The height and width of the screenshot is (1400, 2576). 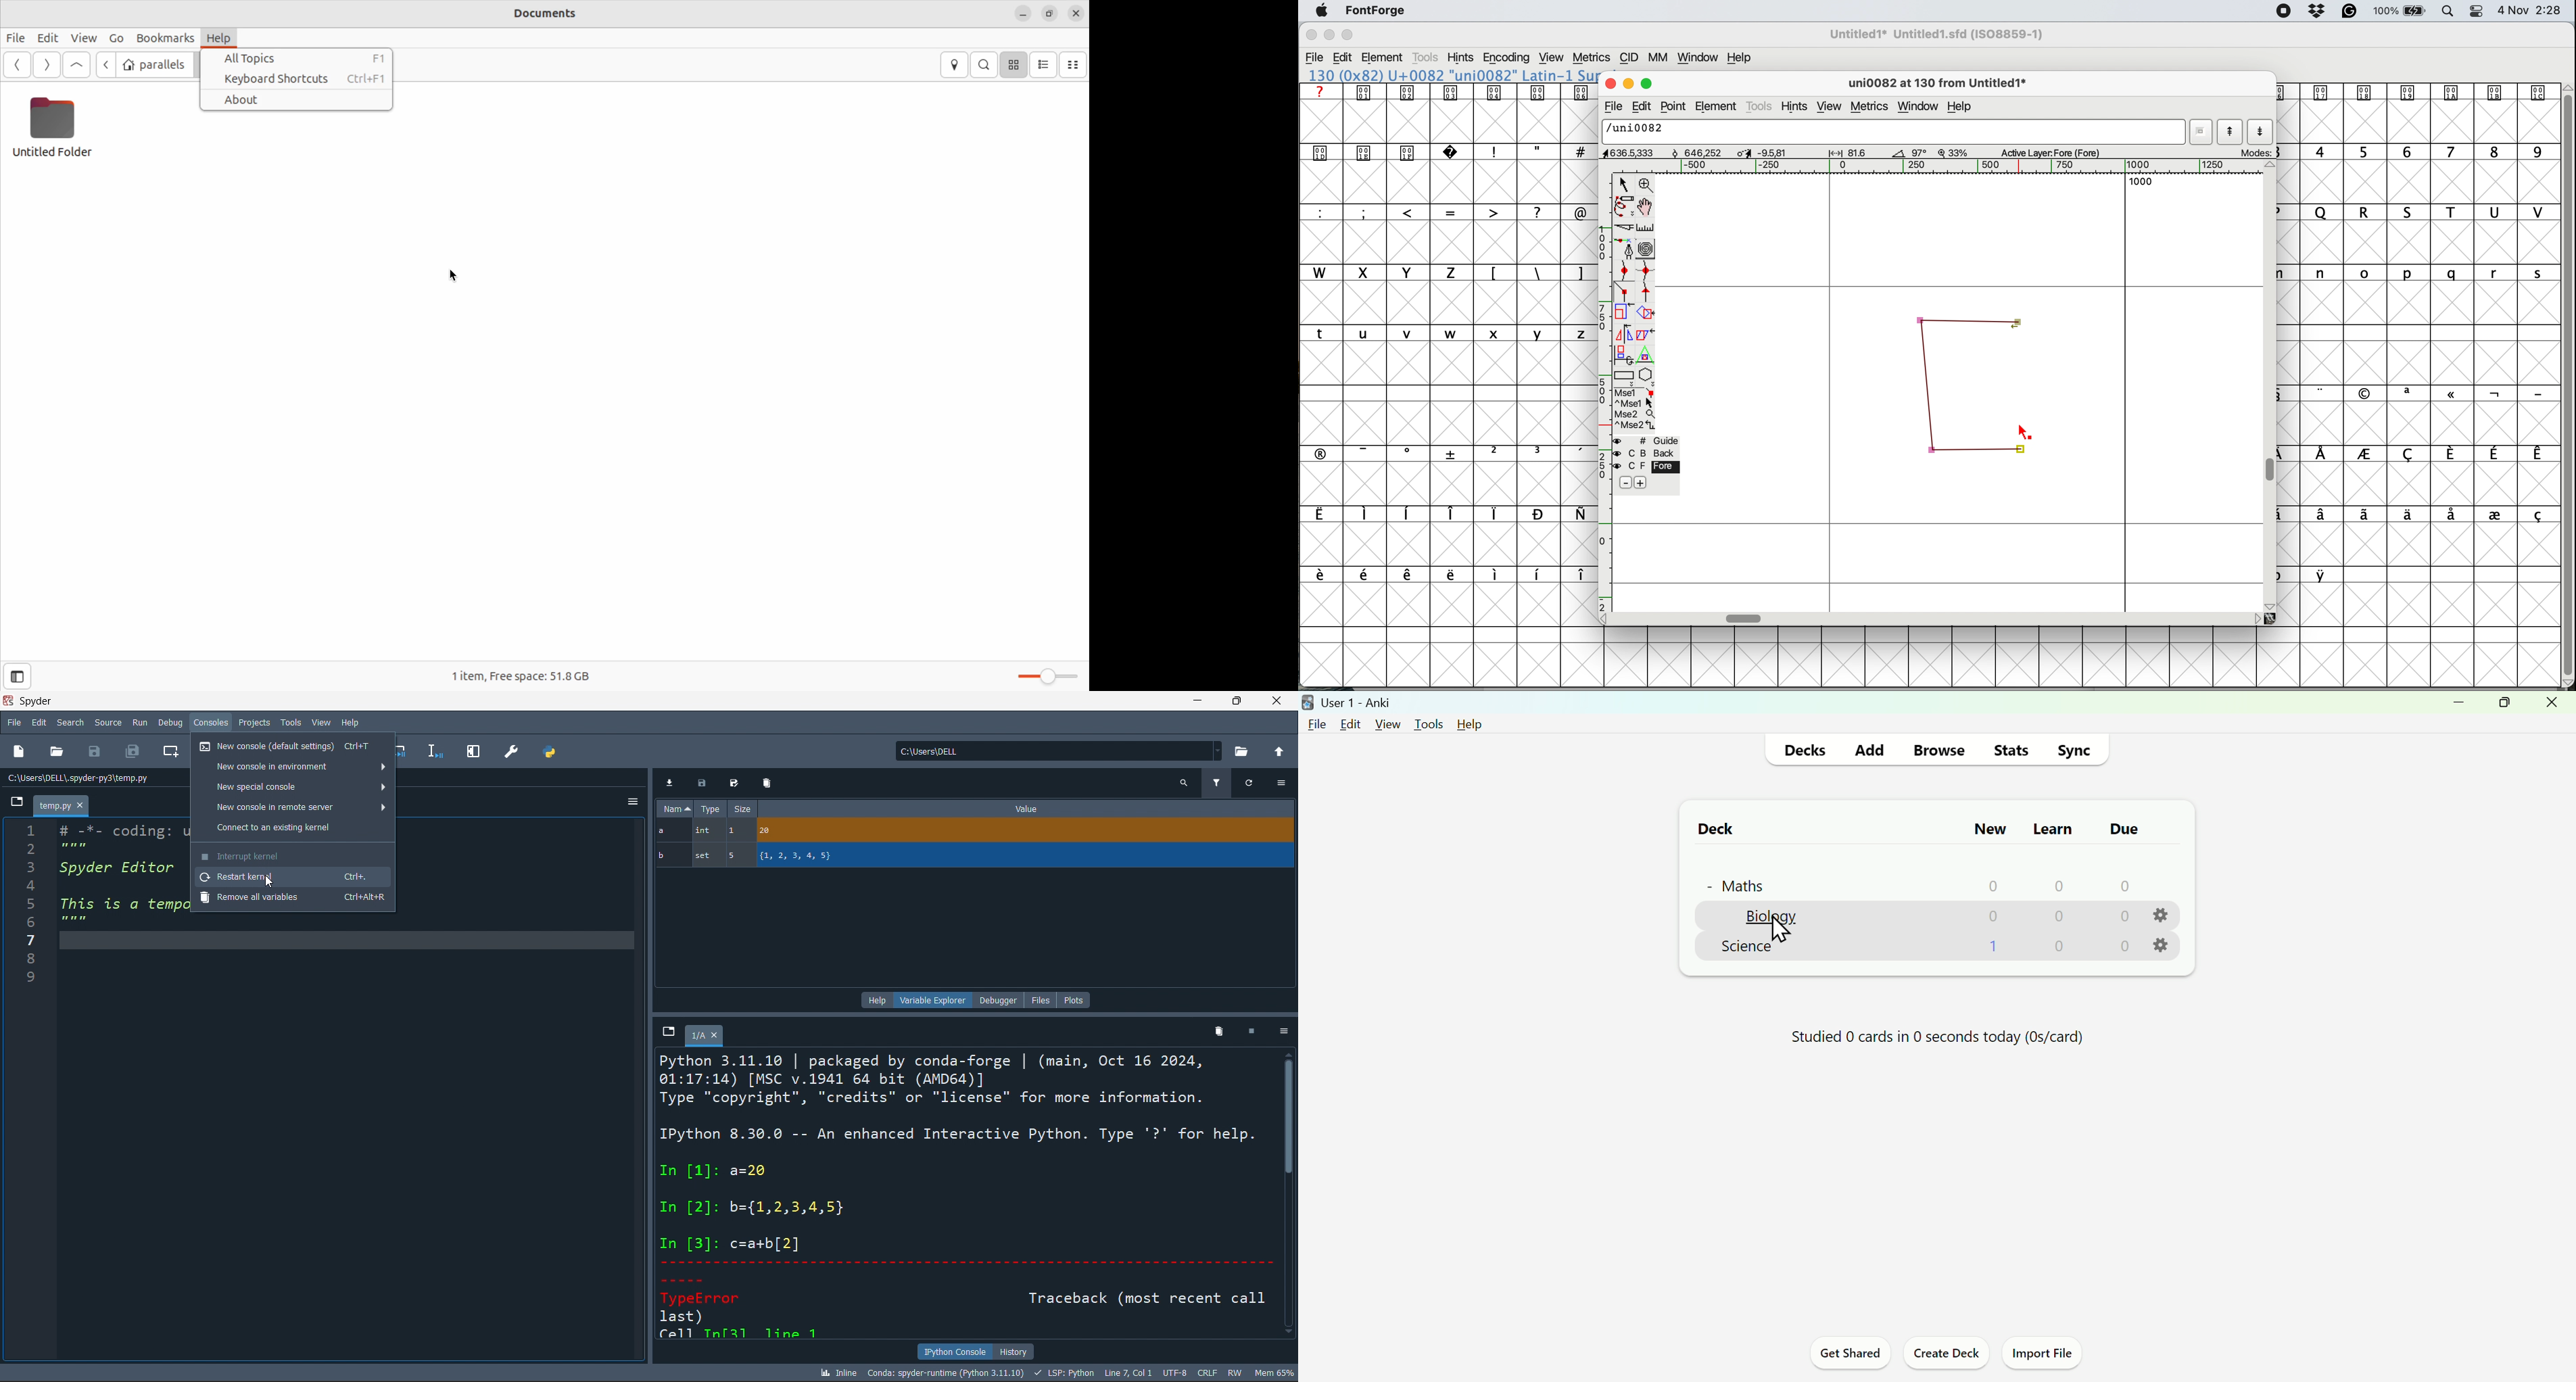 I want to click on delete kernel, so click(x=1220, y=1034).